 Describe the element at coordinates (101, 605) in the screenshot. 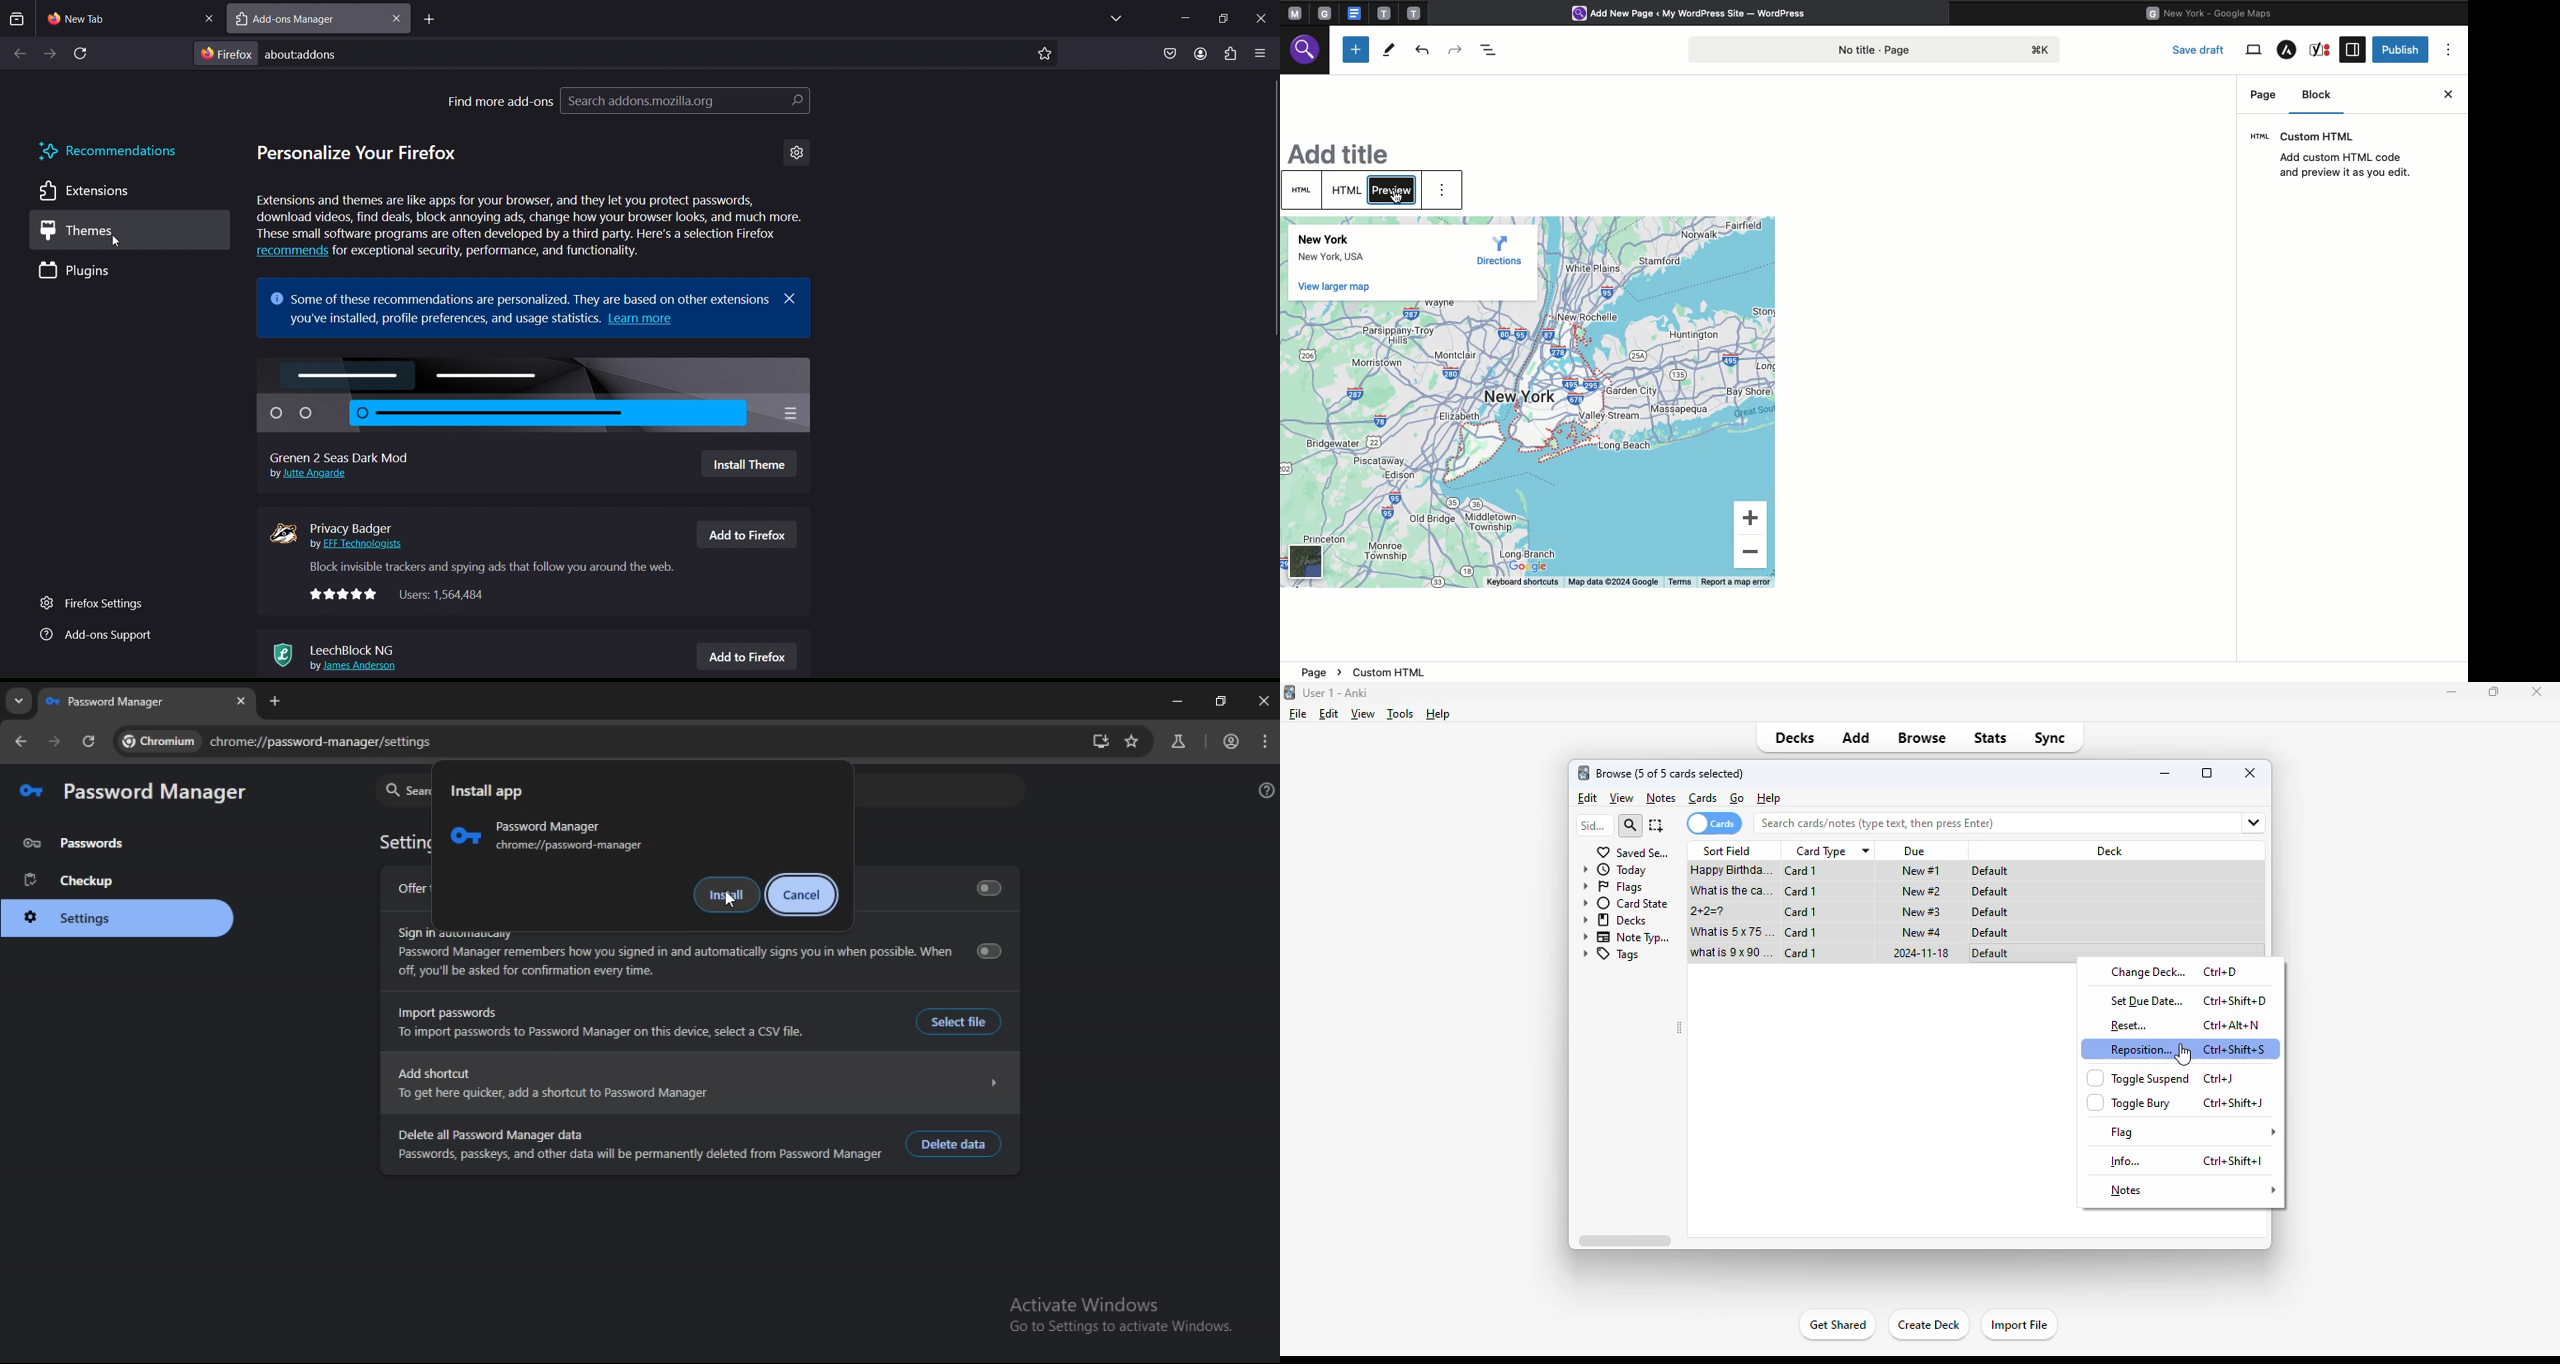

I see `firefox settings` at that location.